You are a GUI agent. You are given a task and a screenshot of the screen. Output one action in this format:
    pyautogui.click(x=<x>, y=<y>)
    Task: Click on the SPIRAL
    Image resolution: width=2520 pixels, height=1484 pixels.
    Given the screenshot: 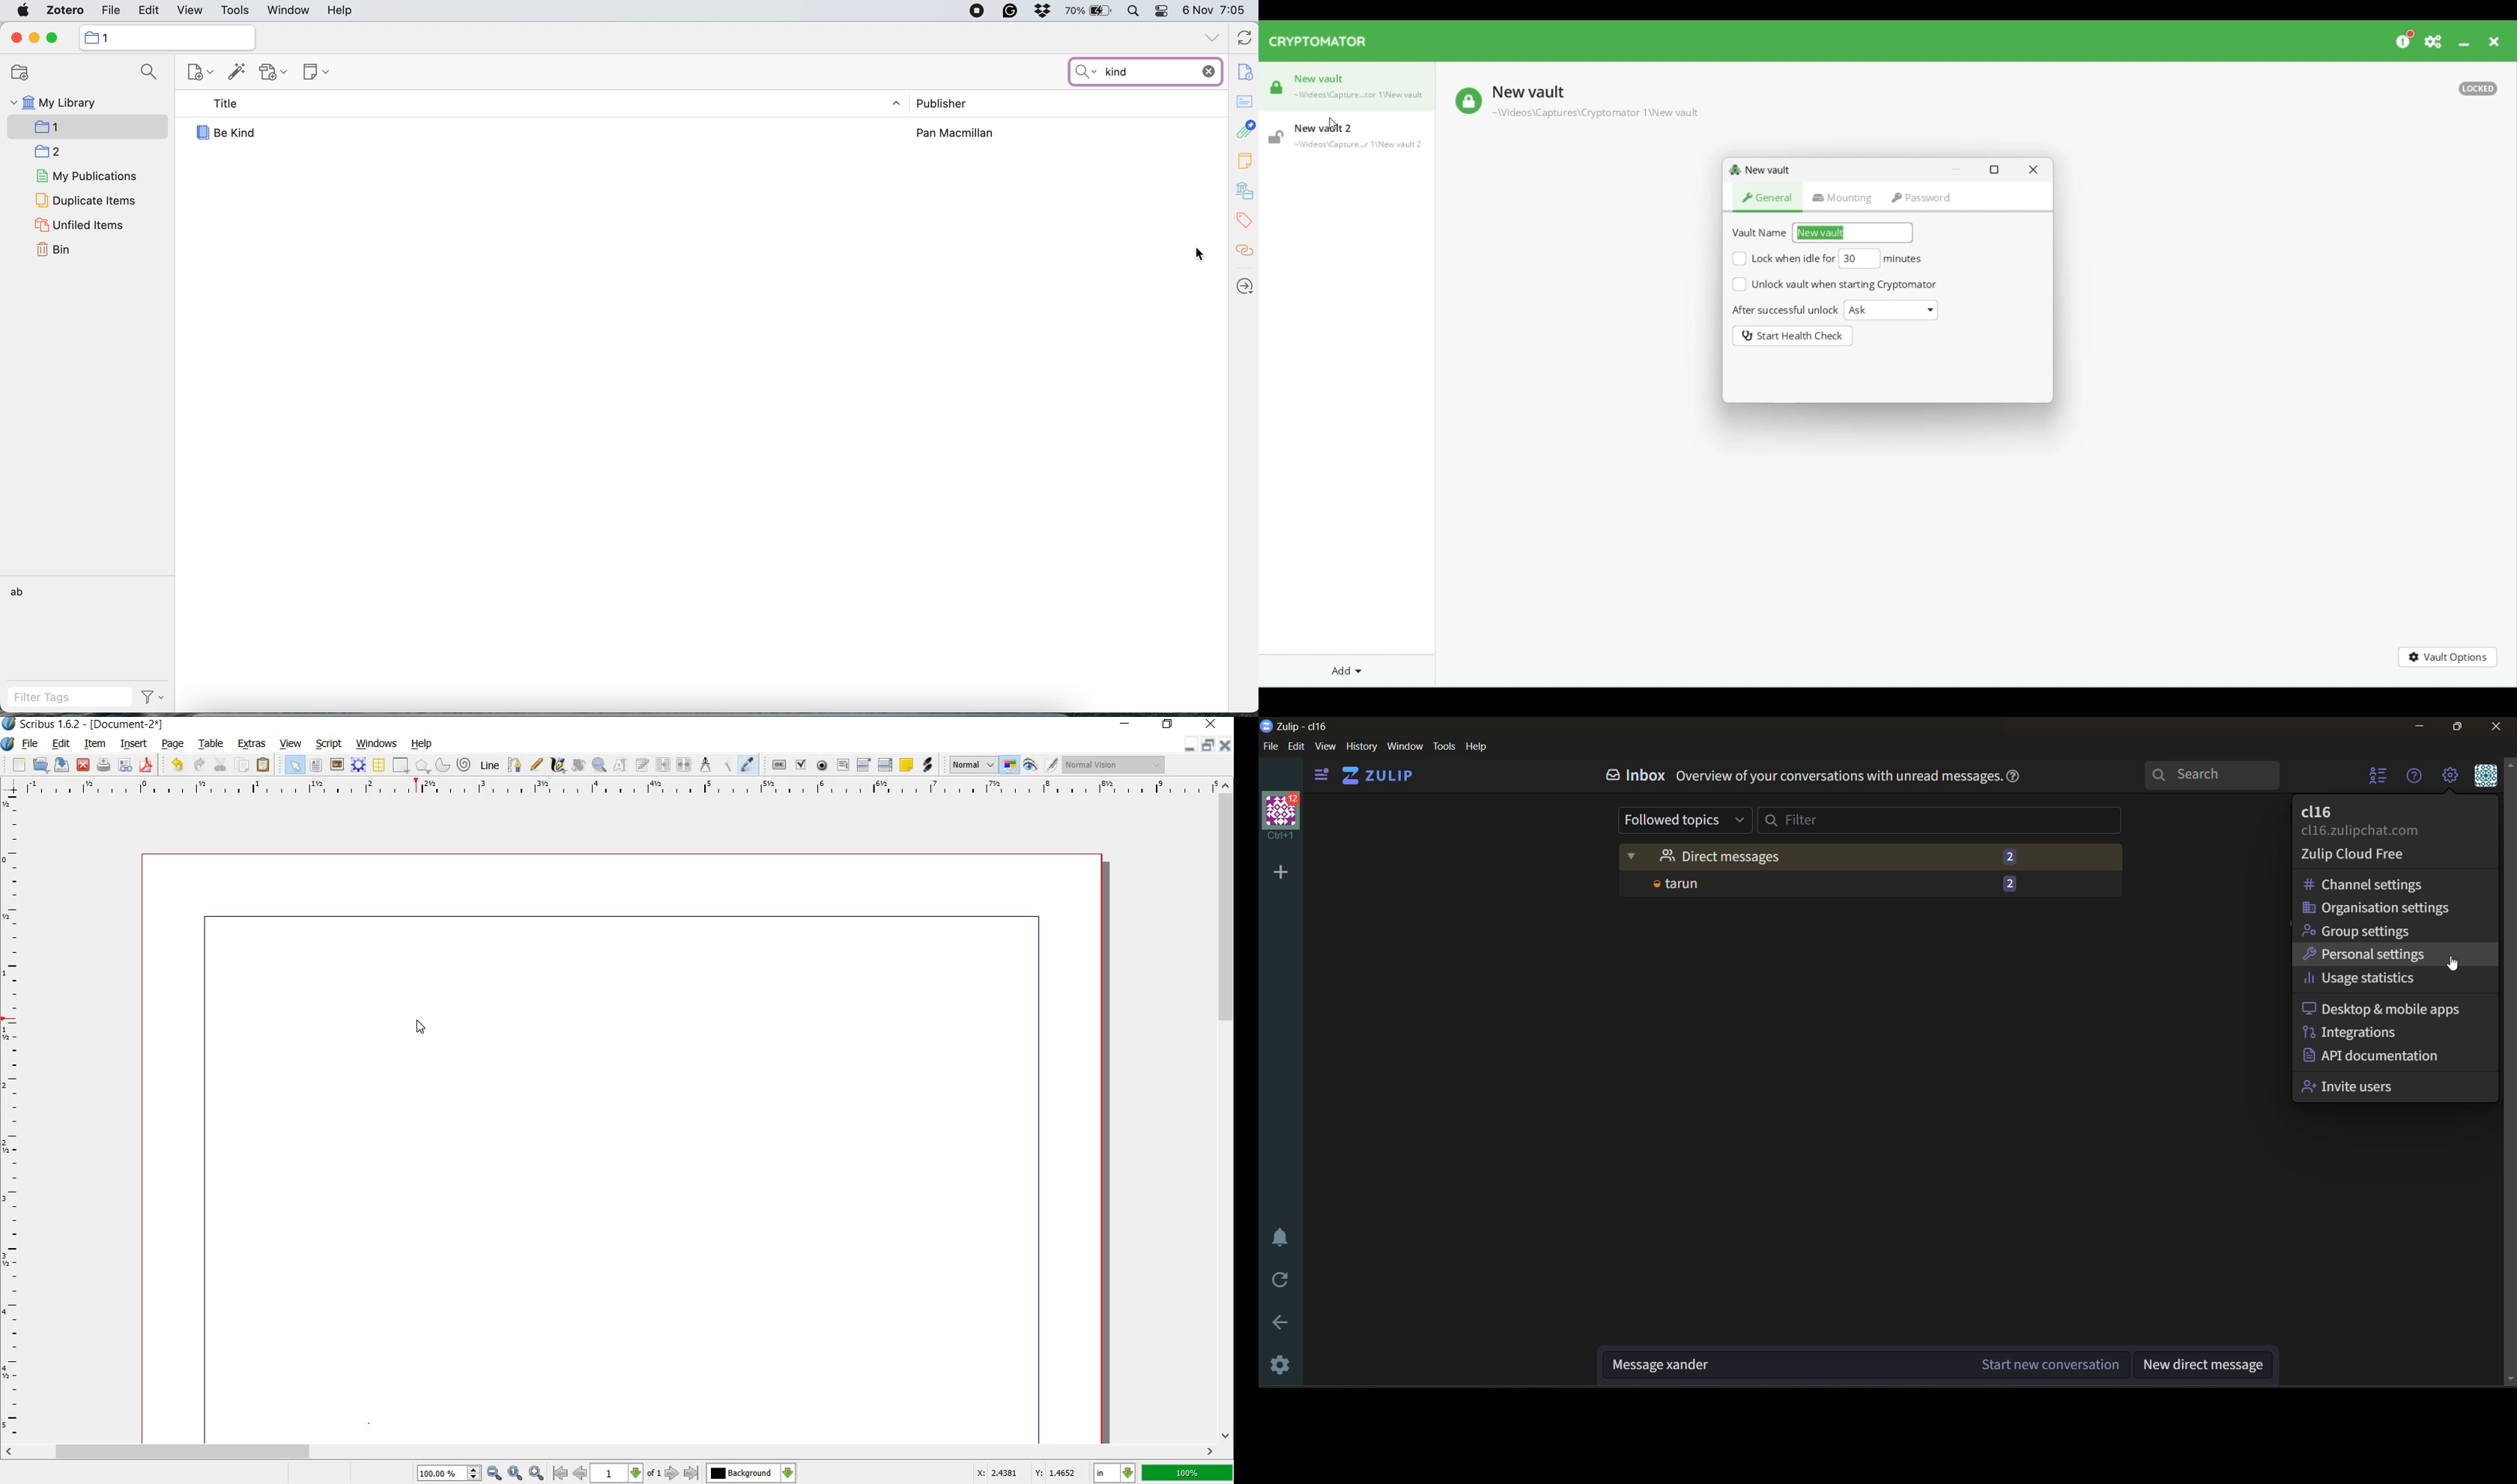 What is the action you would take?
    pyautogui.click(x=463, y=765)
    